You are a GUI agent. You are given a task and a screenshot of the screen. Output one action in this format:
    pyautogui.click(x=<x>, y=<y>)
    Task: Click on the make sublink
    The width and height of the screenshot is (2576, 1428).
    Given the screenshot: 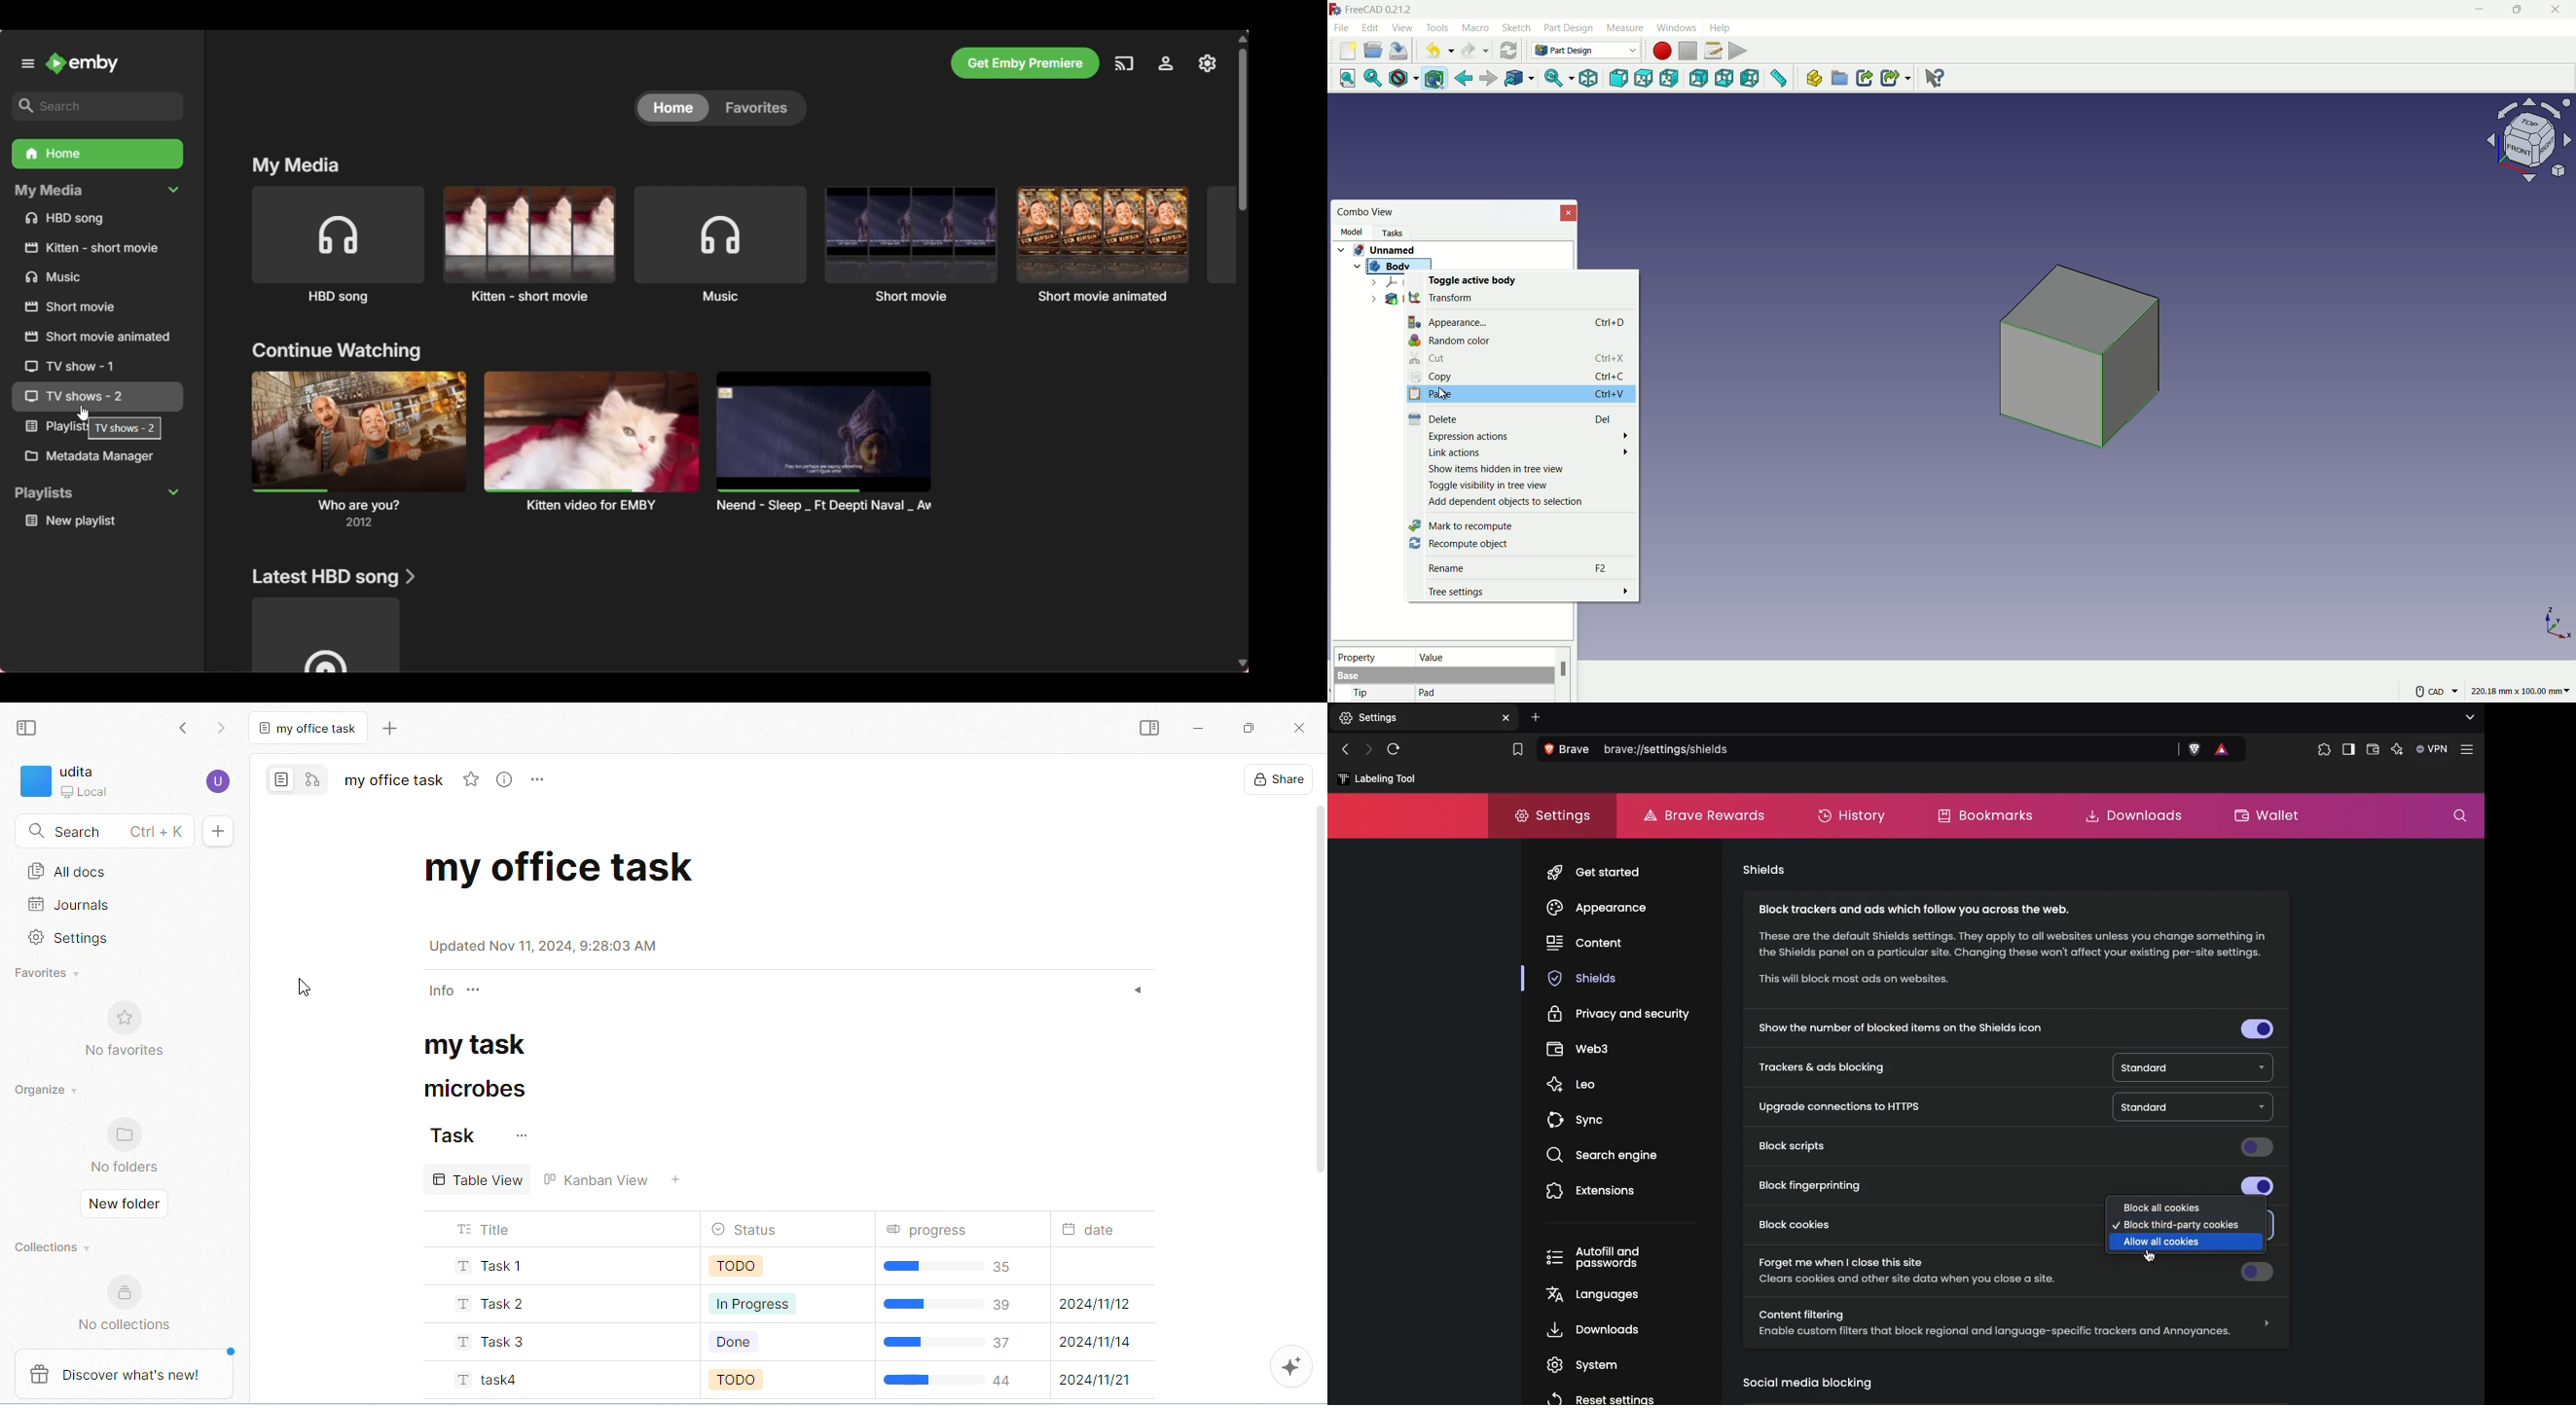 What is the action you would take?
    pyautogui.click(x=1896, y=78)
    